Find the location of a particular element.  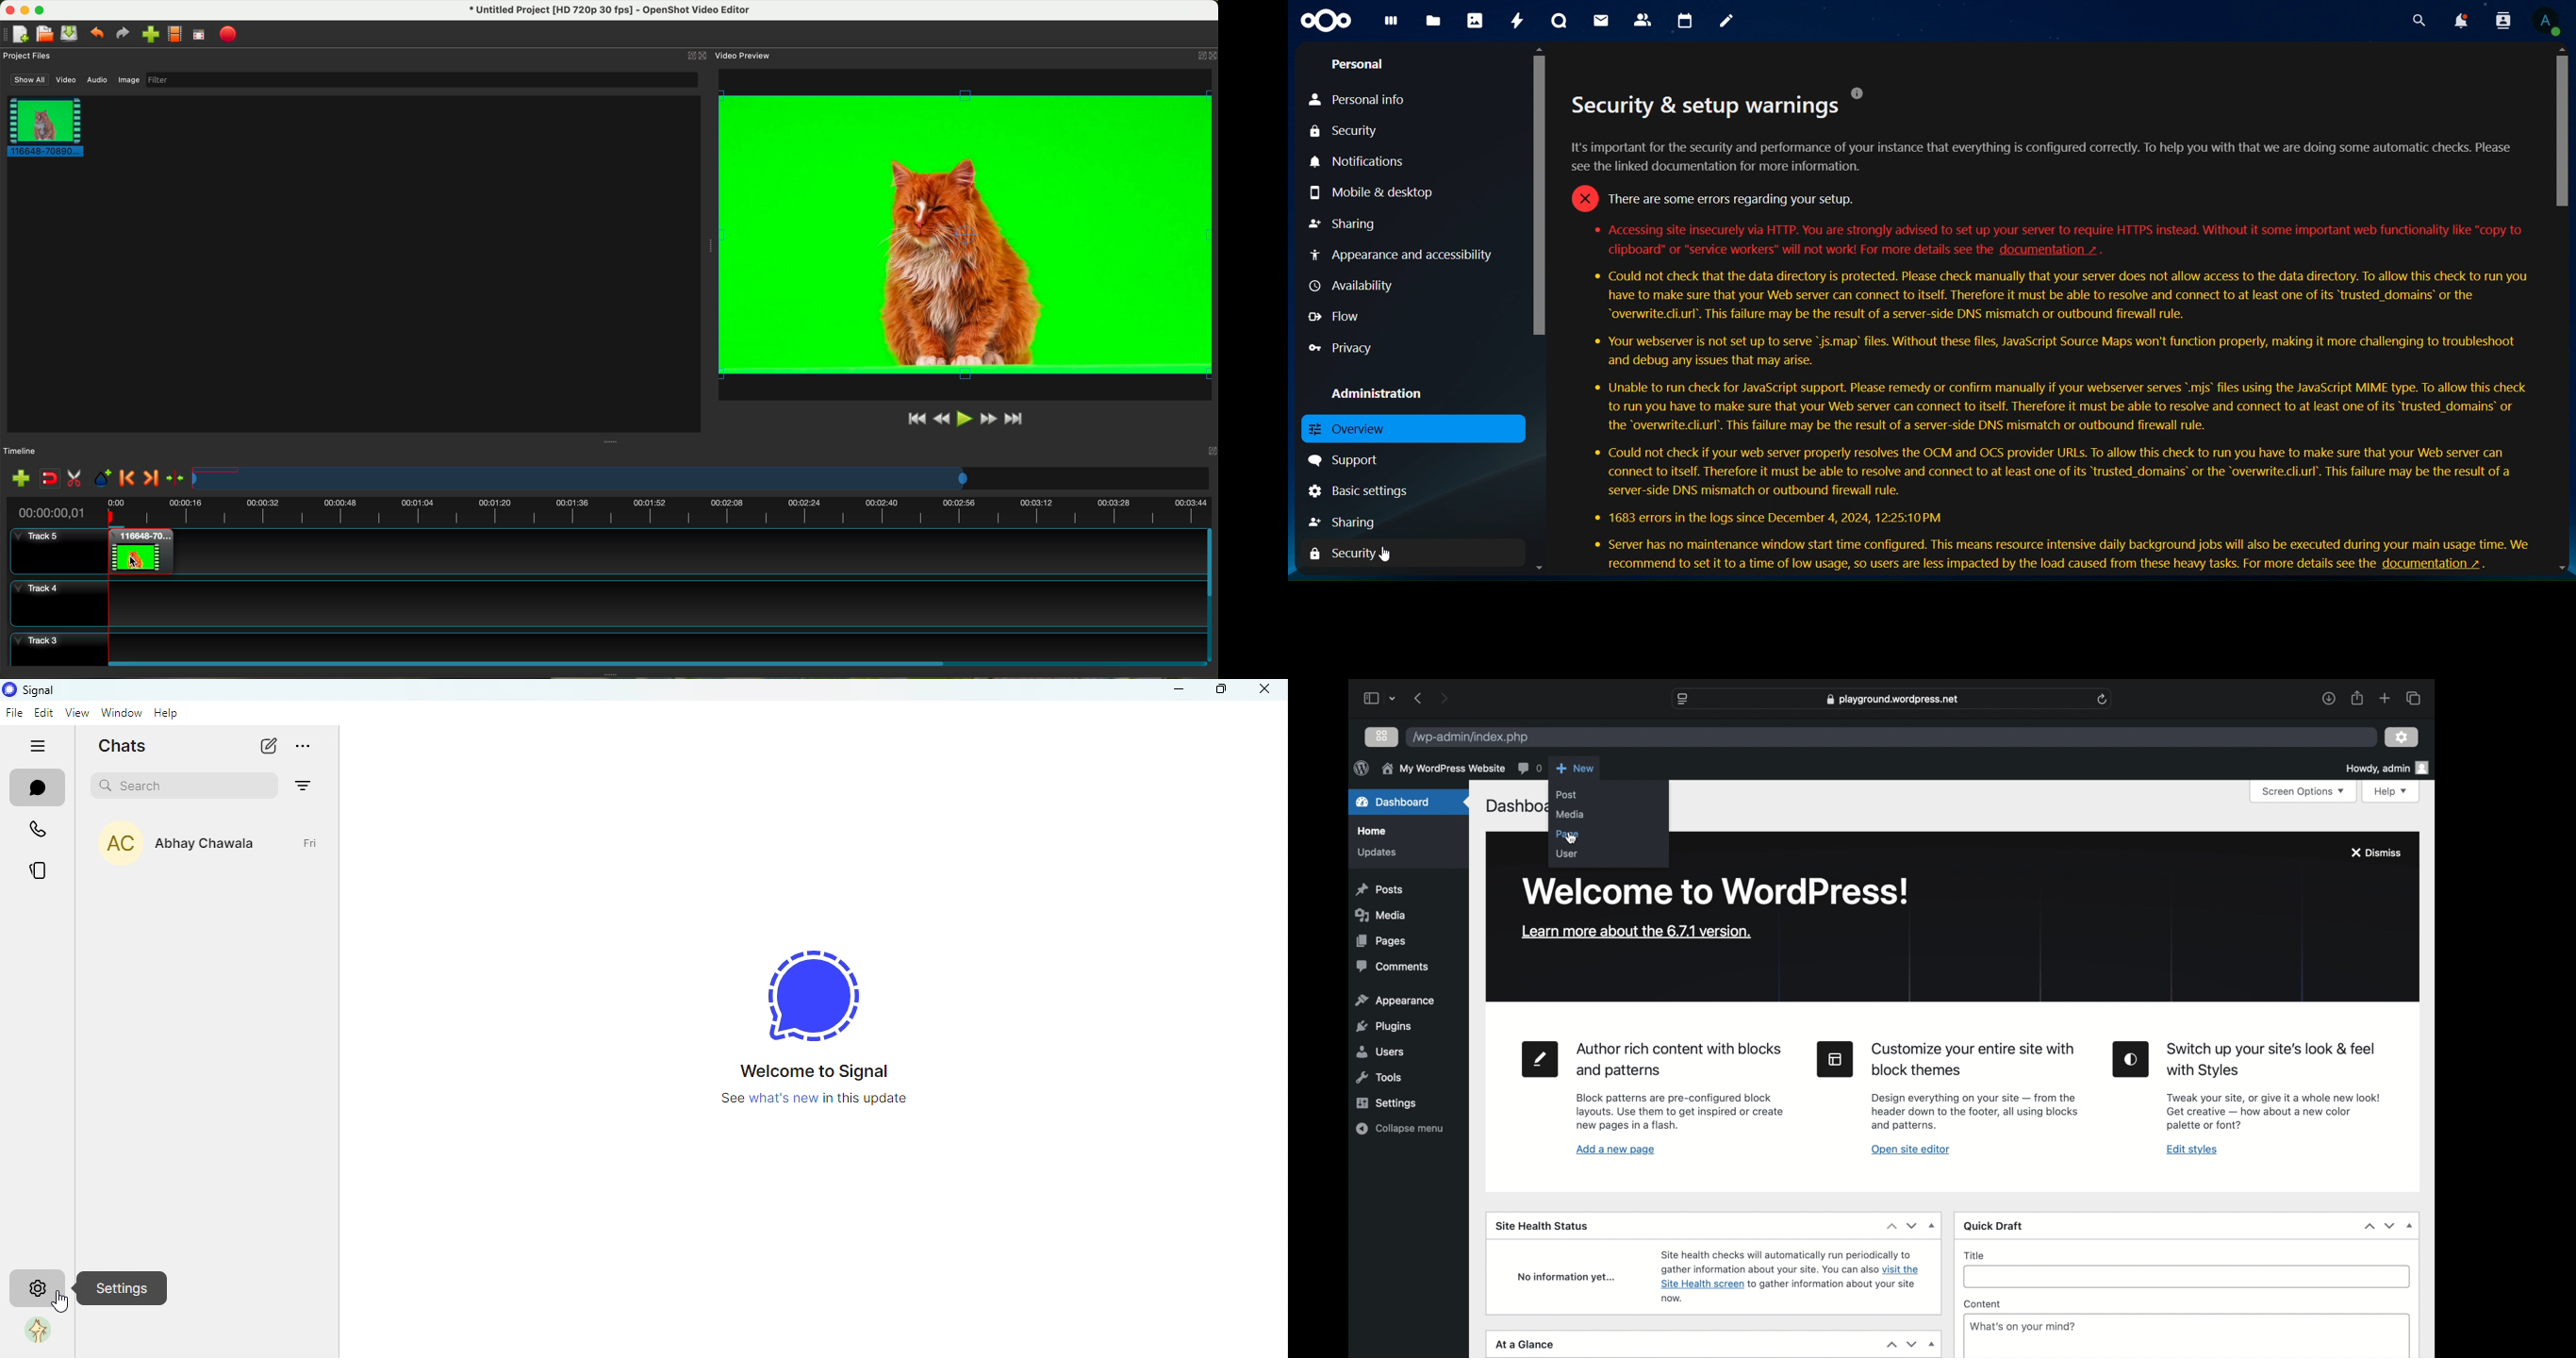

Abhay Chawla is located at coordinates (216, 849).